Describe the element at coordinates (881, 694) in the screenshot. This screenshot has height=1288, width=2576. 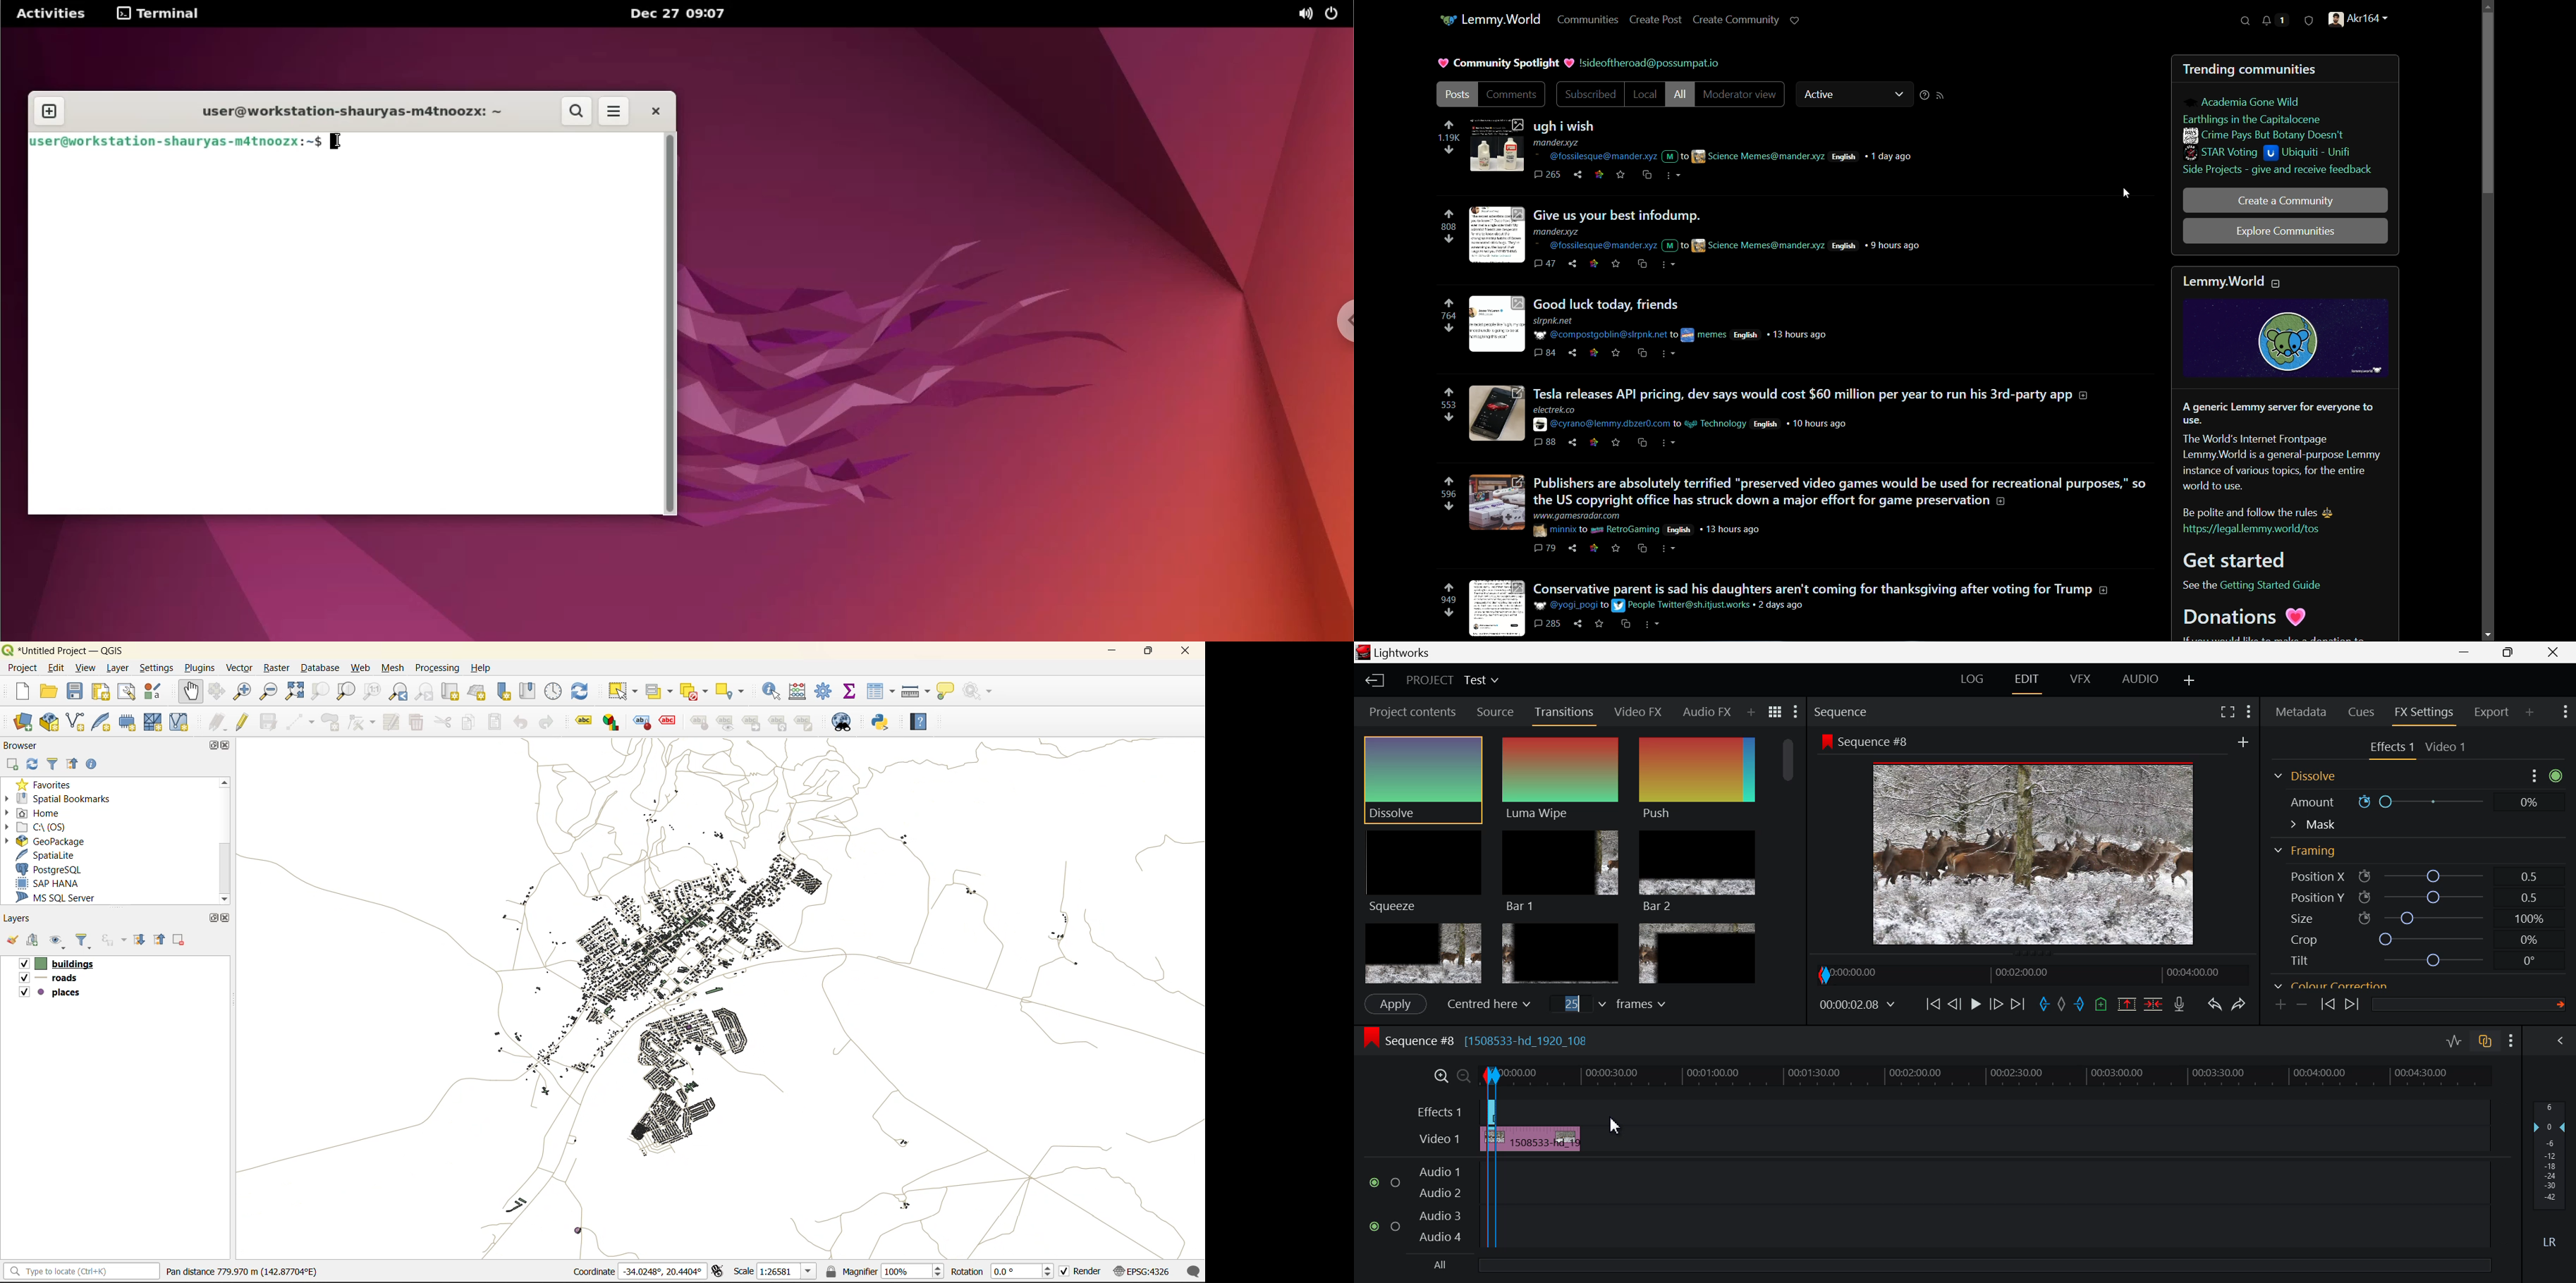
I see `attributes table` at that location.